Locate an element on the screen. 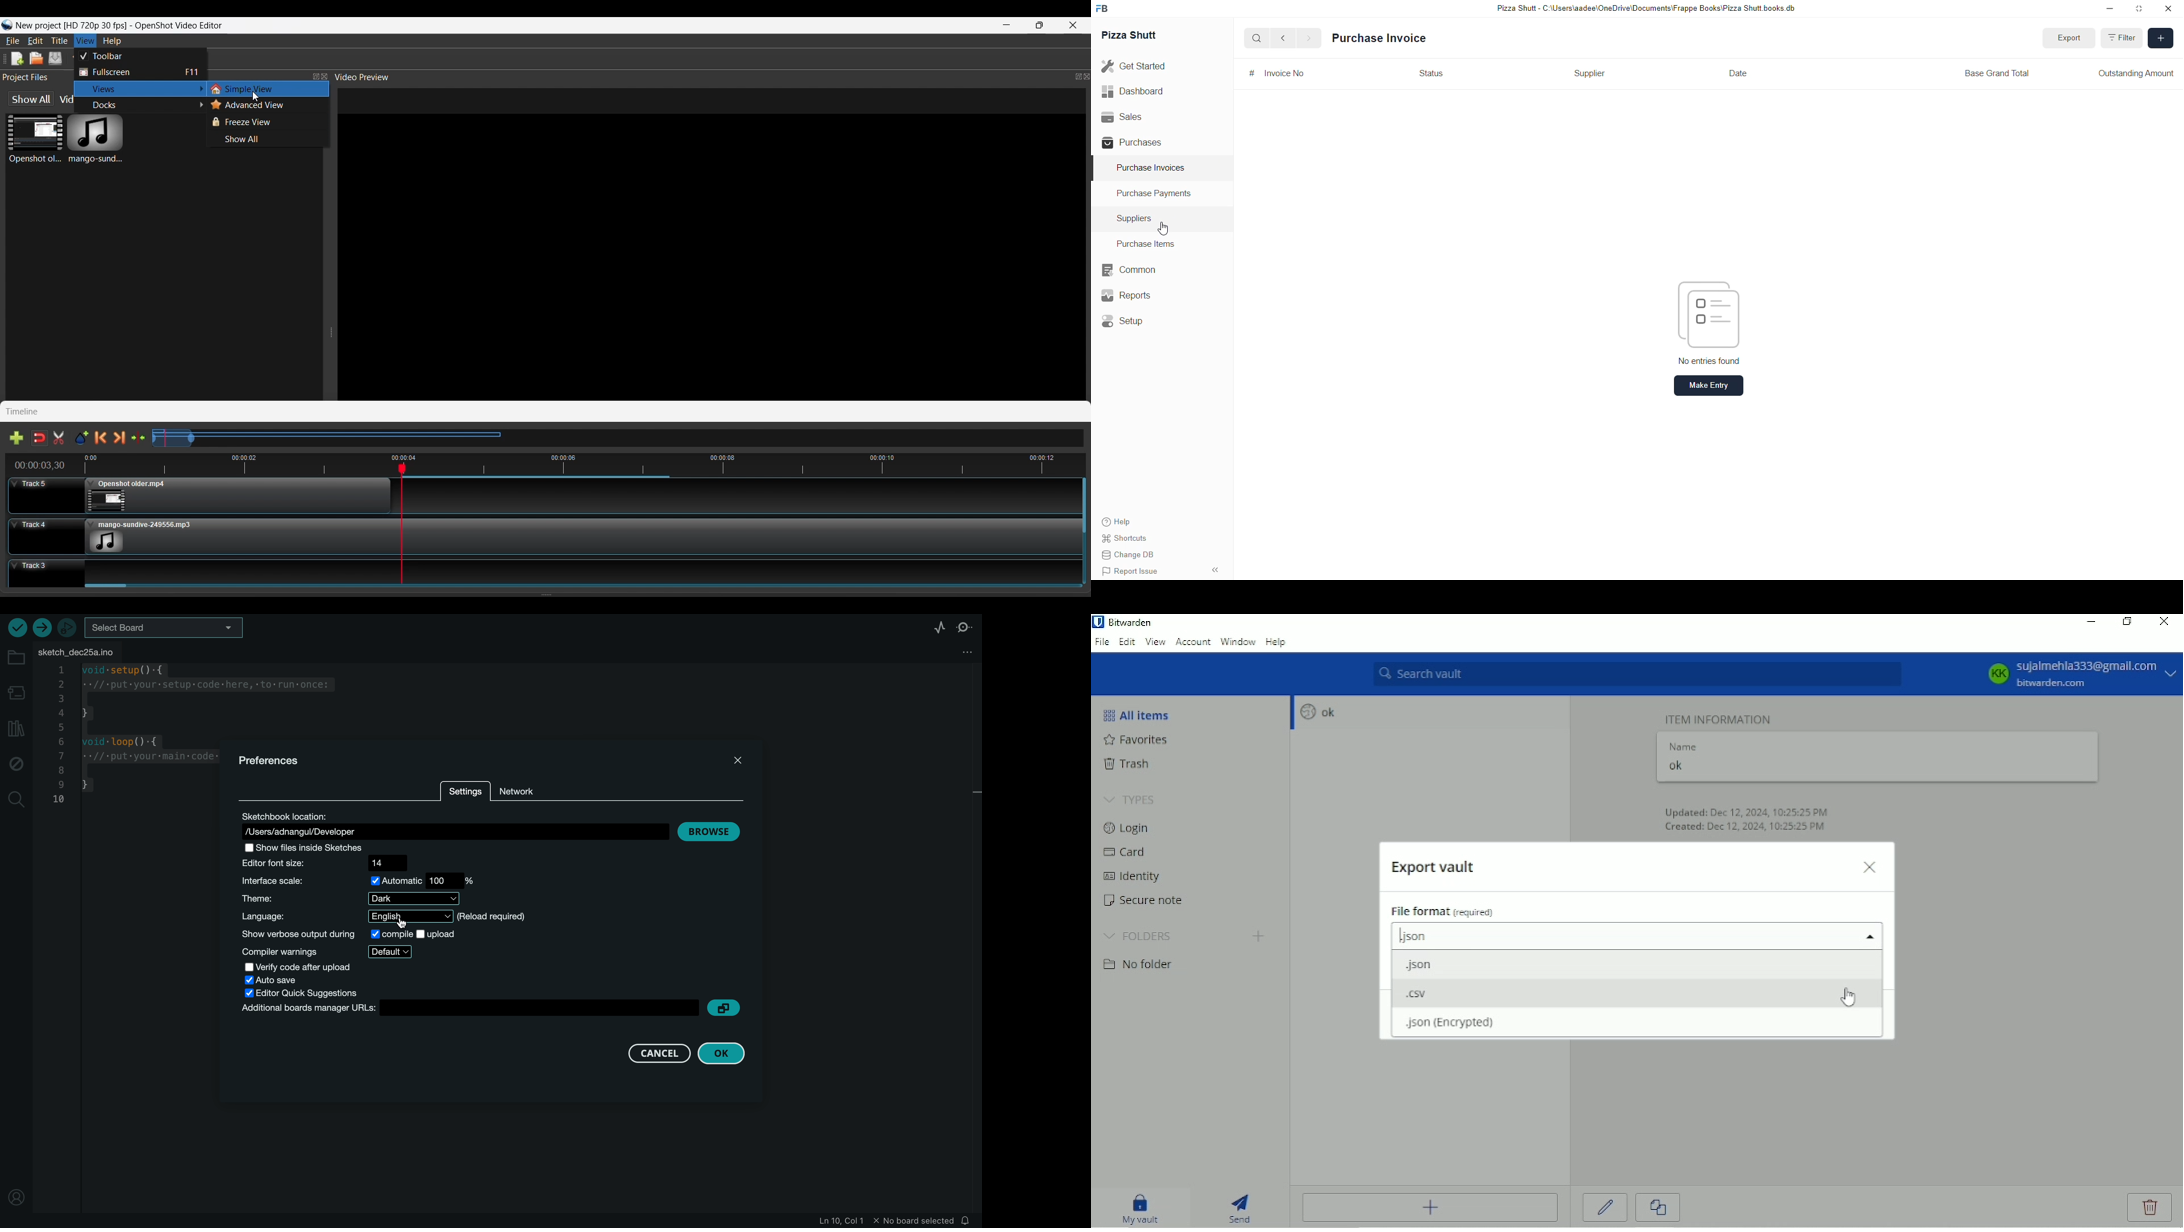  Save Project is located at coordinates (56, 59).